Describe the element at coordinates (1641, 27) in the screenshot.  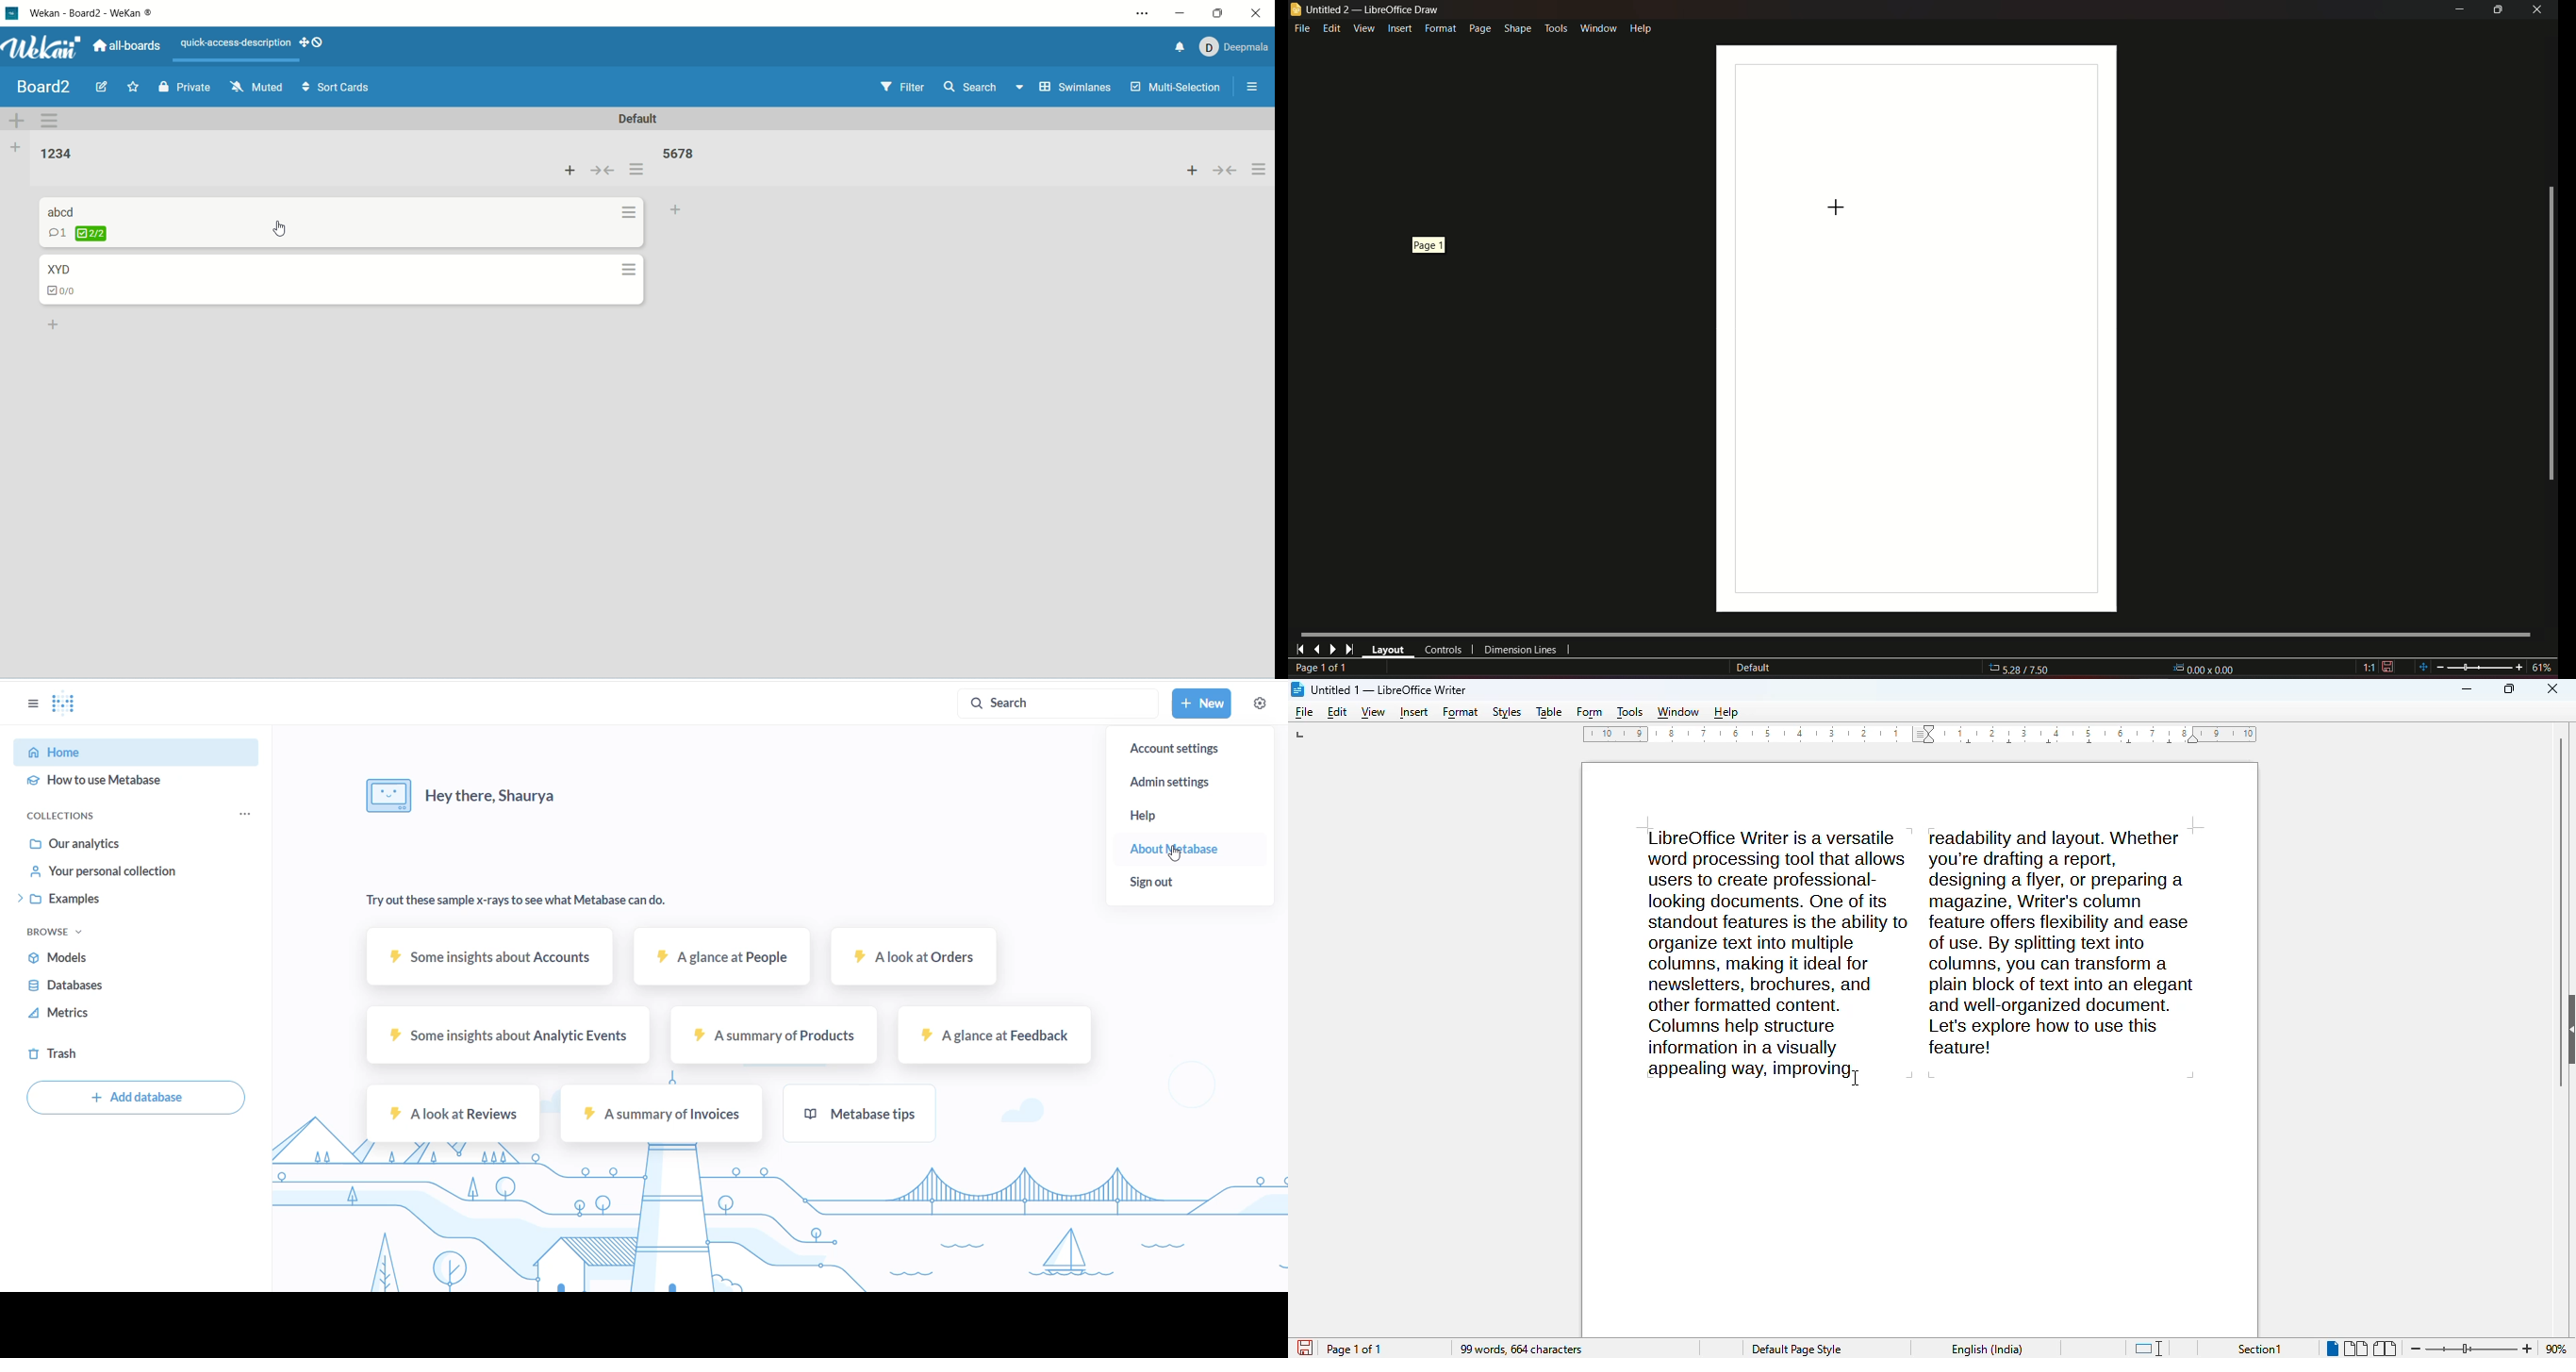
I see `help` at that location.